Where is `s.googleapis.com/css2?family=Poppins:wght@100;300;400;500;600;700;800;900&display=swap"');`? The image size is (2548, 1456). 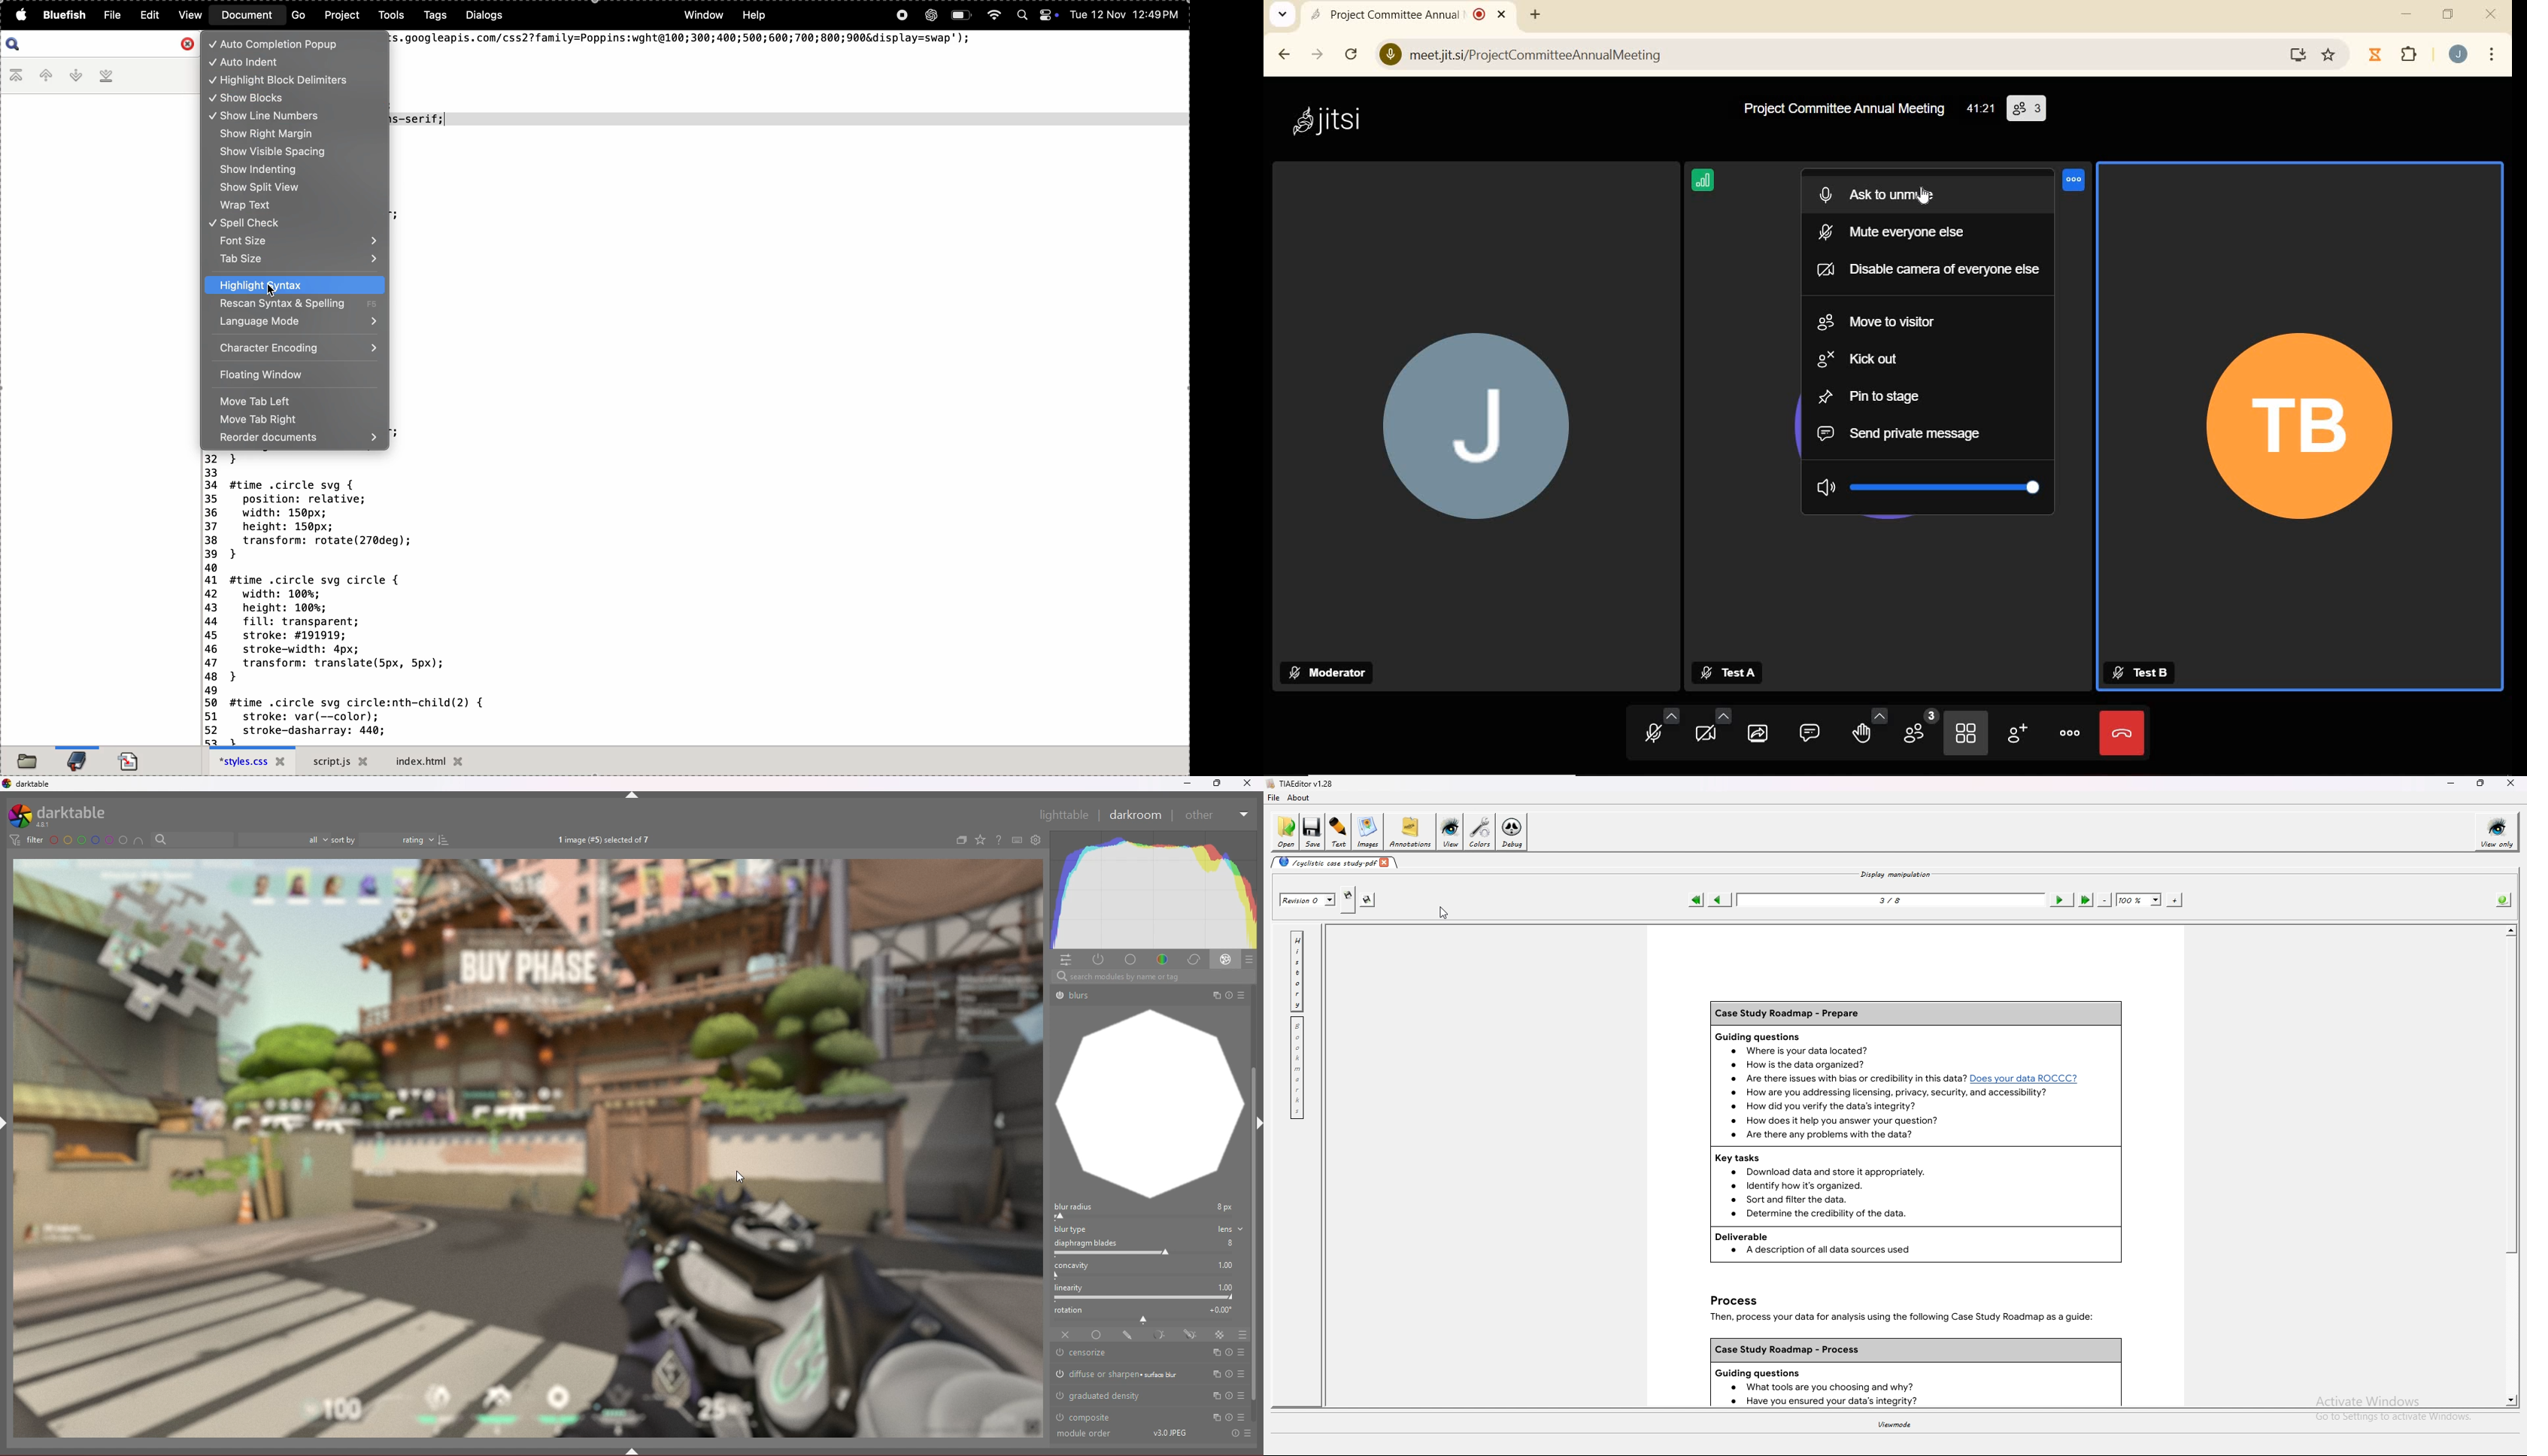
s.googleapis.com/css2?family=Poppins:wght@100;300;400;500;600;700;800;900&display=swap"'); is located at coordinates (684, 40).